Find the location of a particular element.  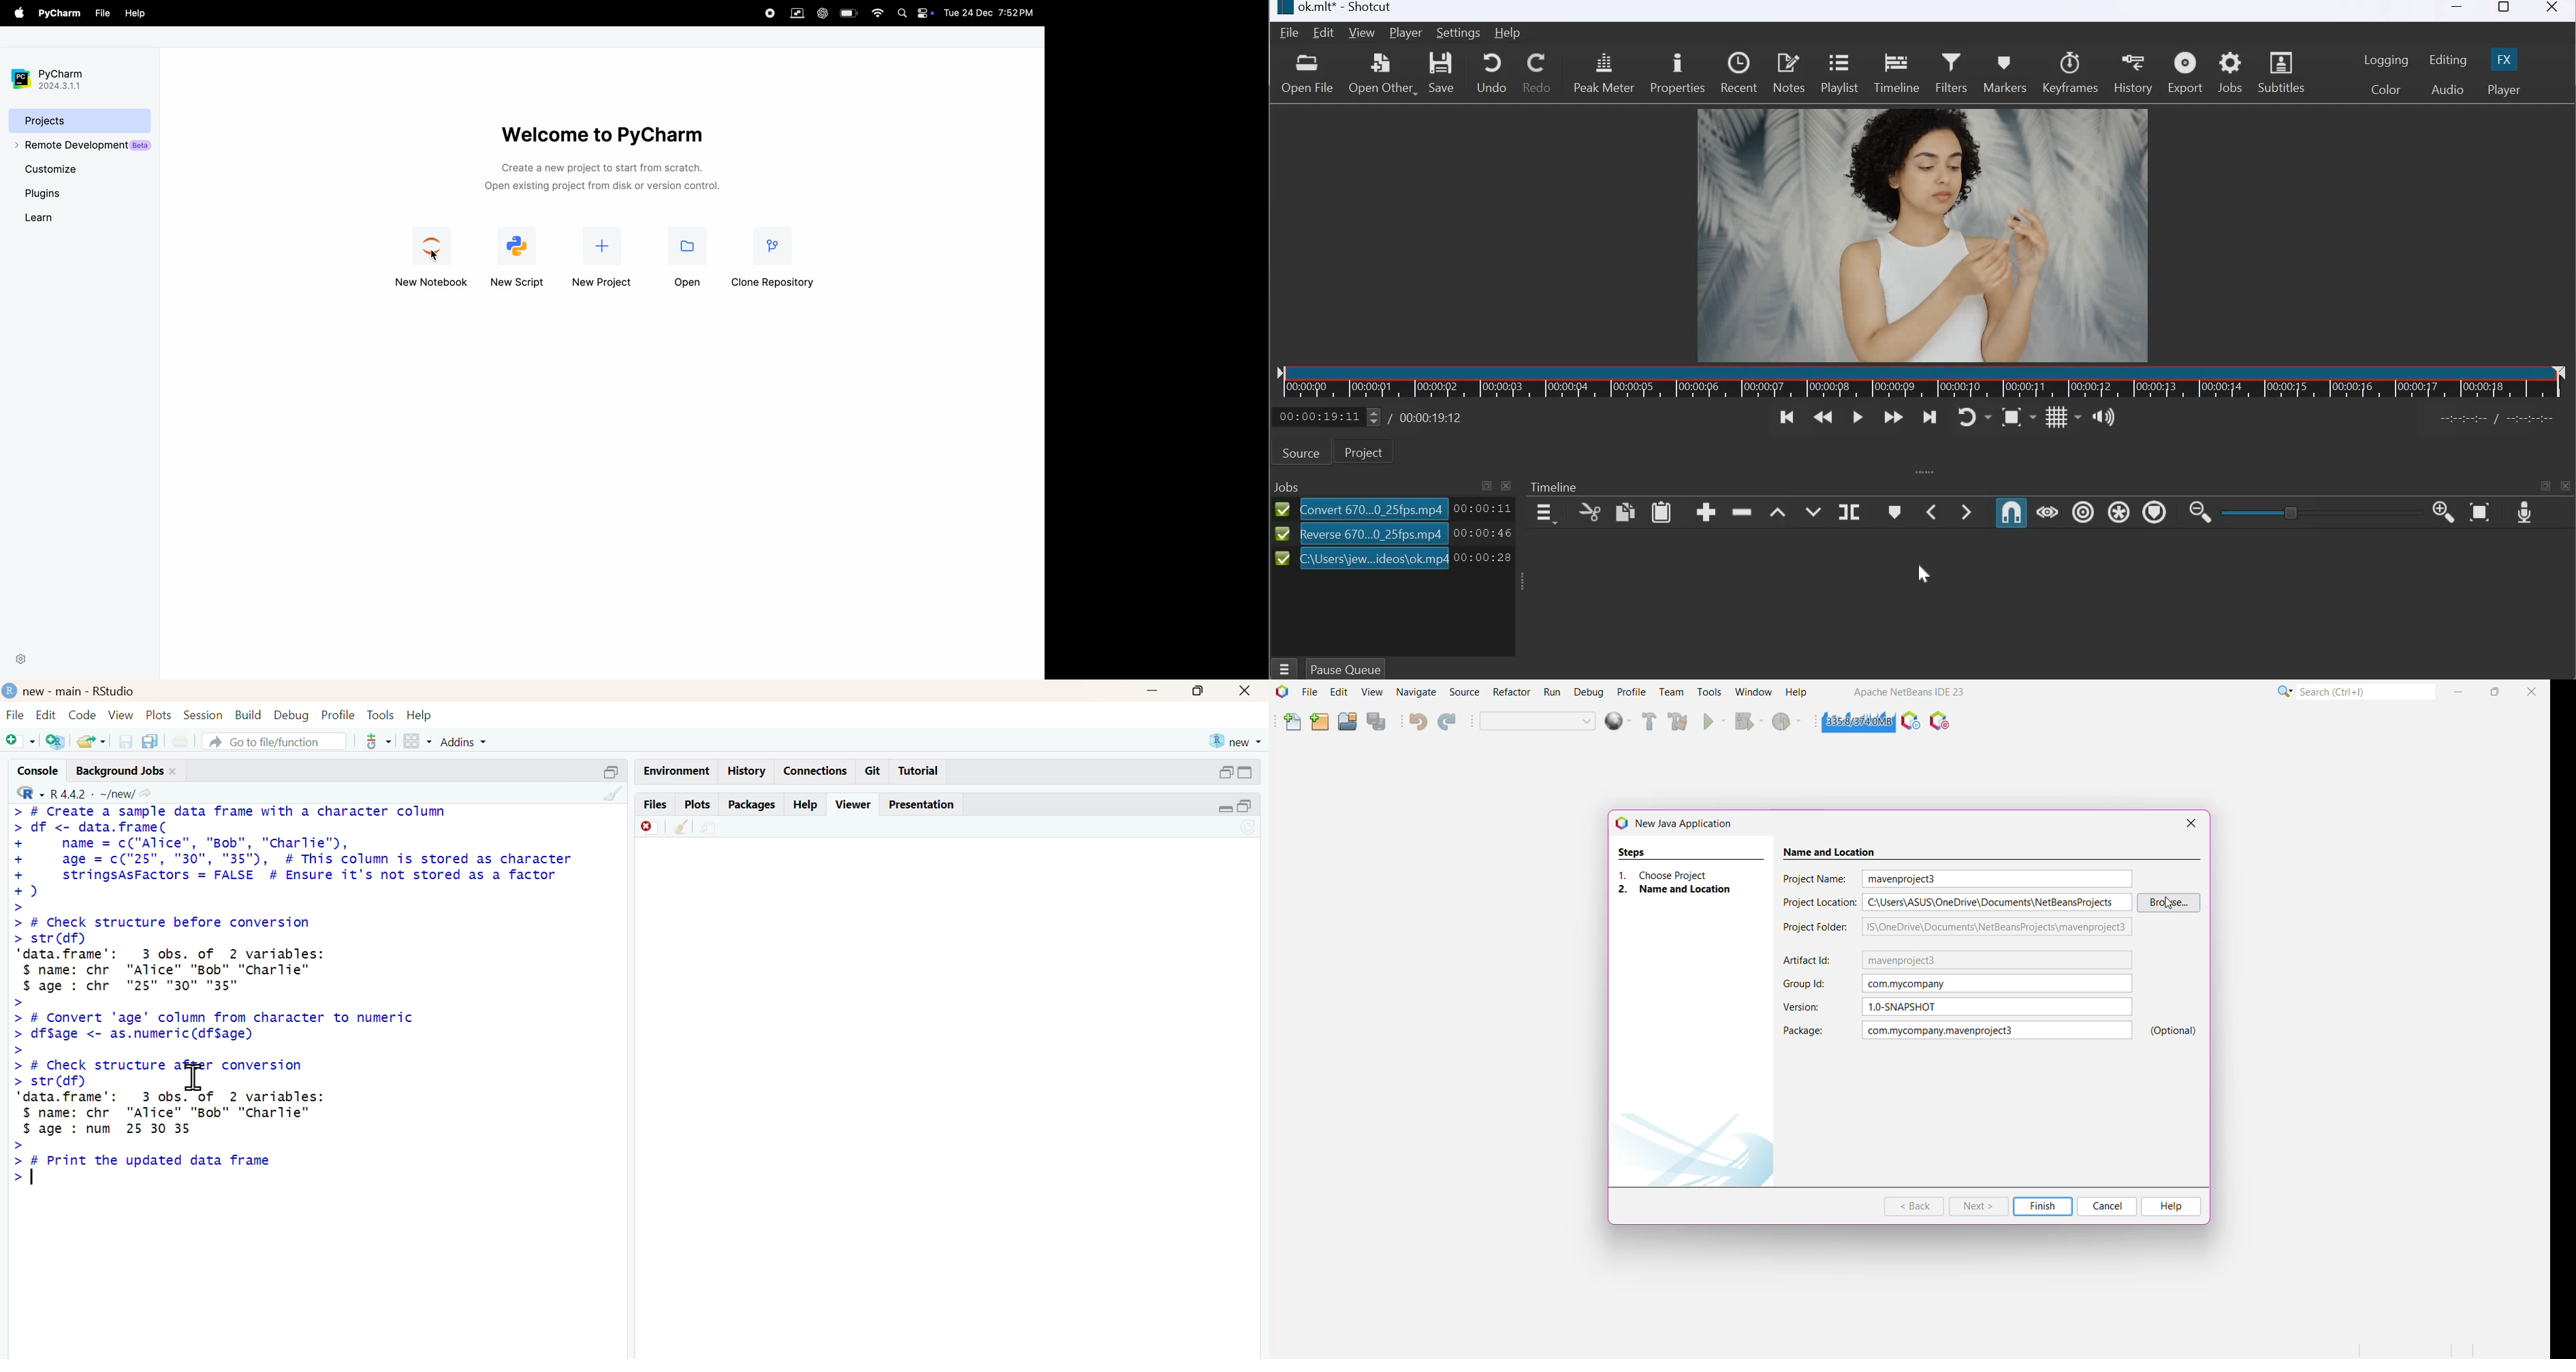

Ripple all tracks is located at coordinates (2117, 512).